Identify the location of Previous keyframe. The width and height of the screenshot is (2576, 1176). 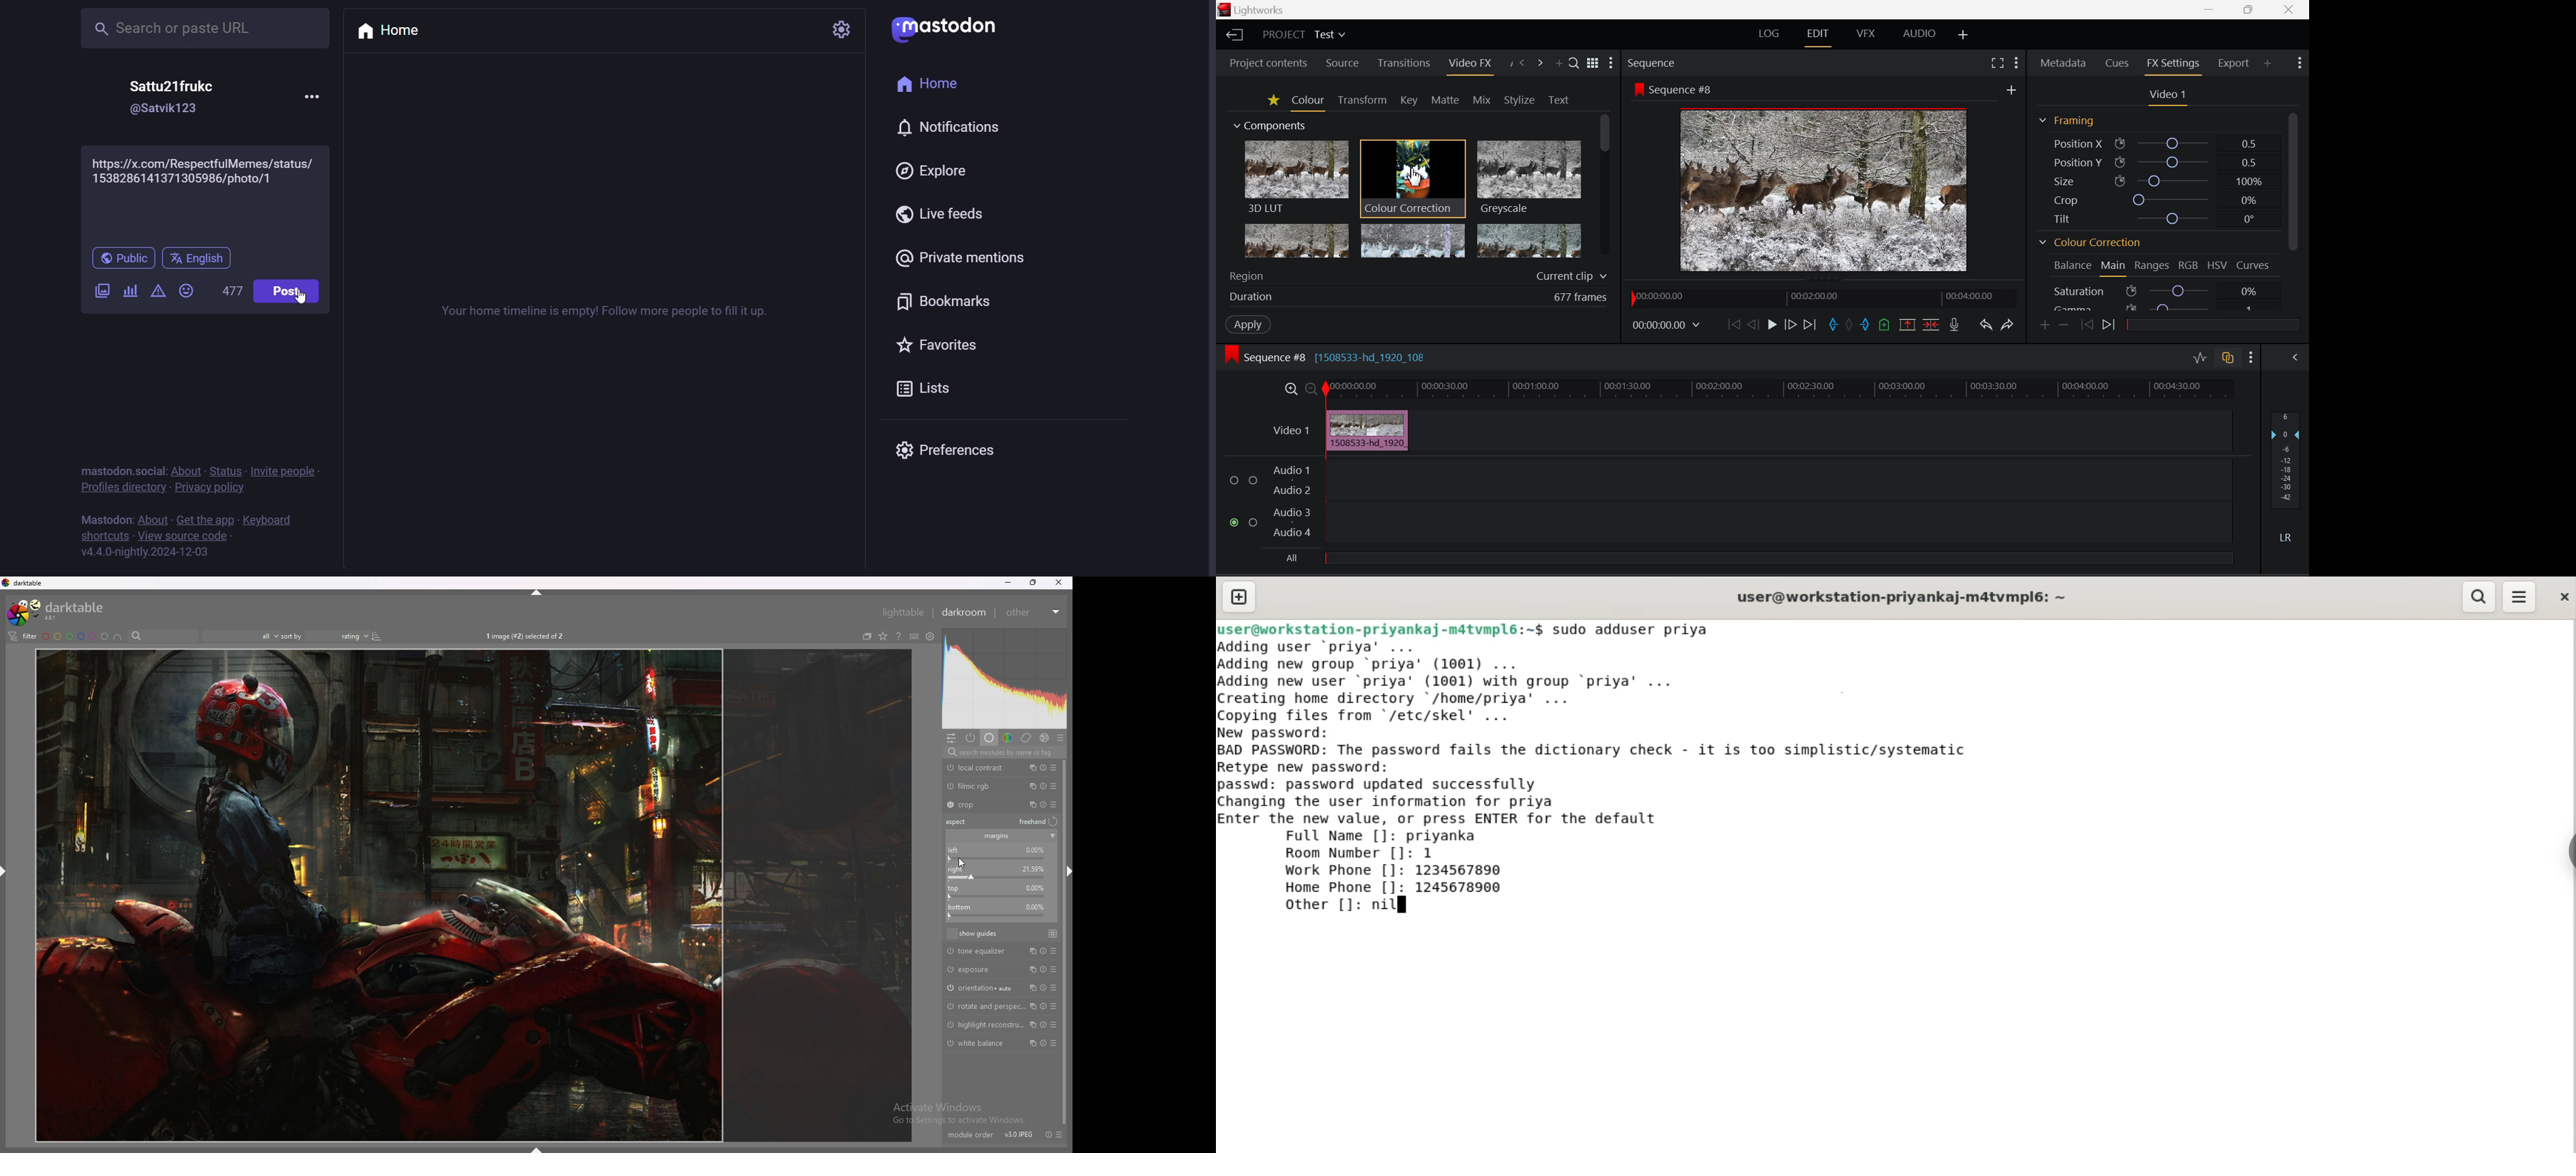
(2087, 325).